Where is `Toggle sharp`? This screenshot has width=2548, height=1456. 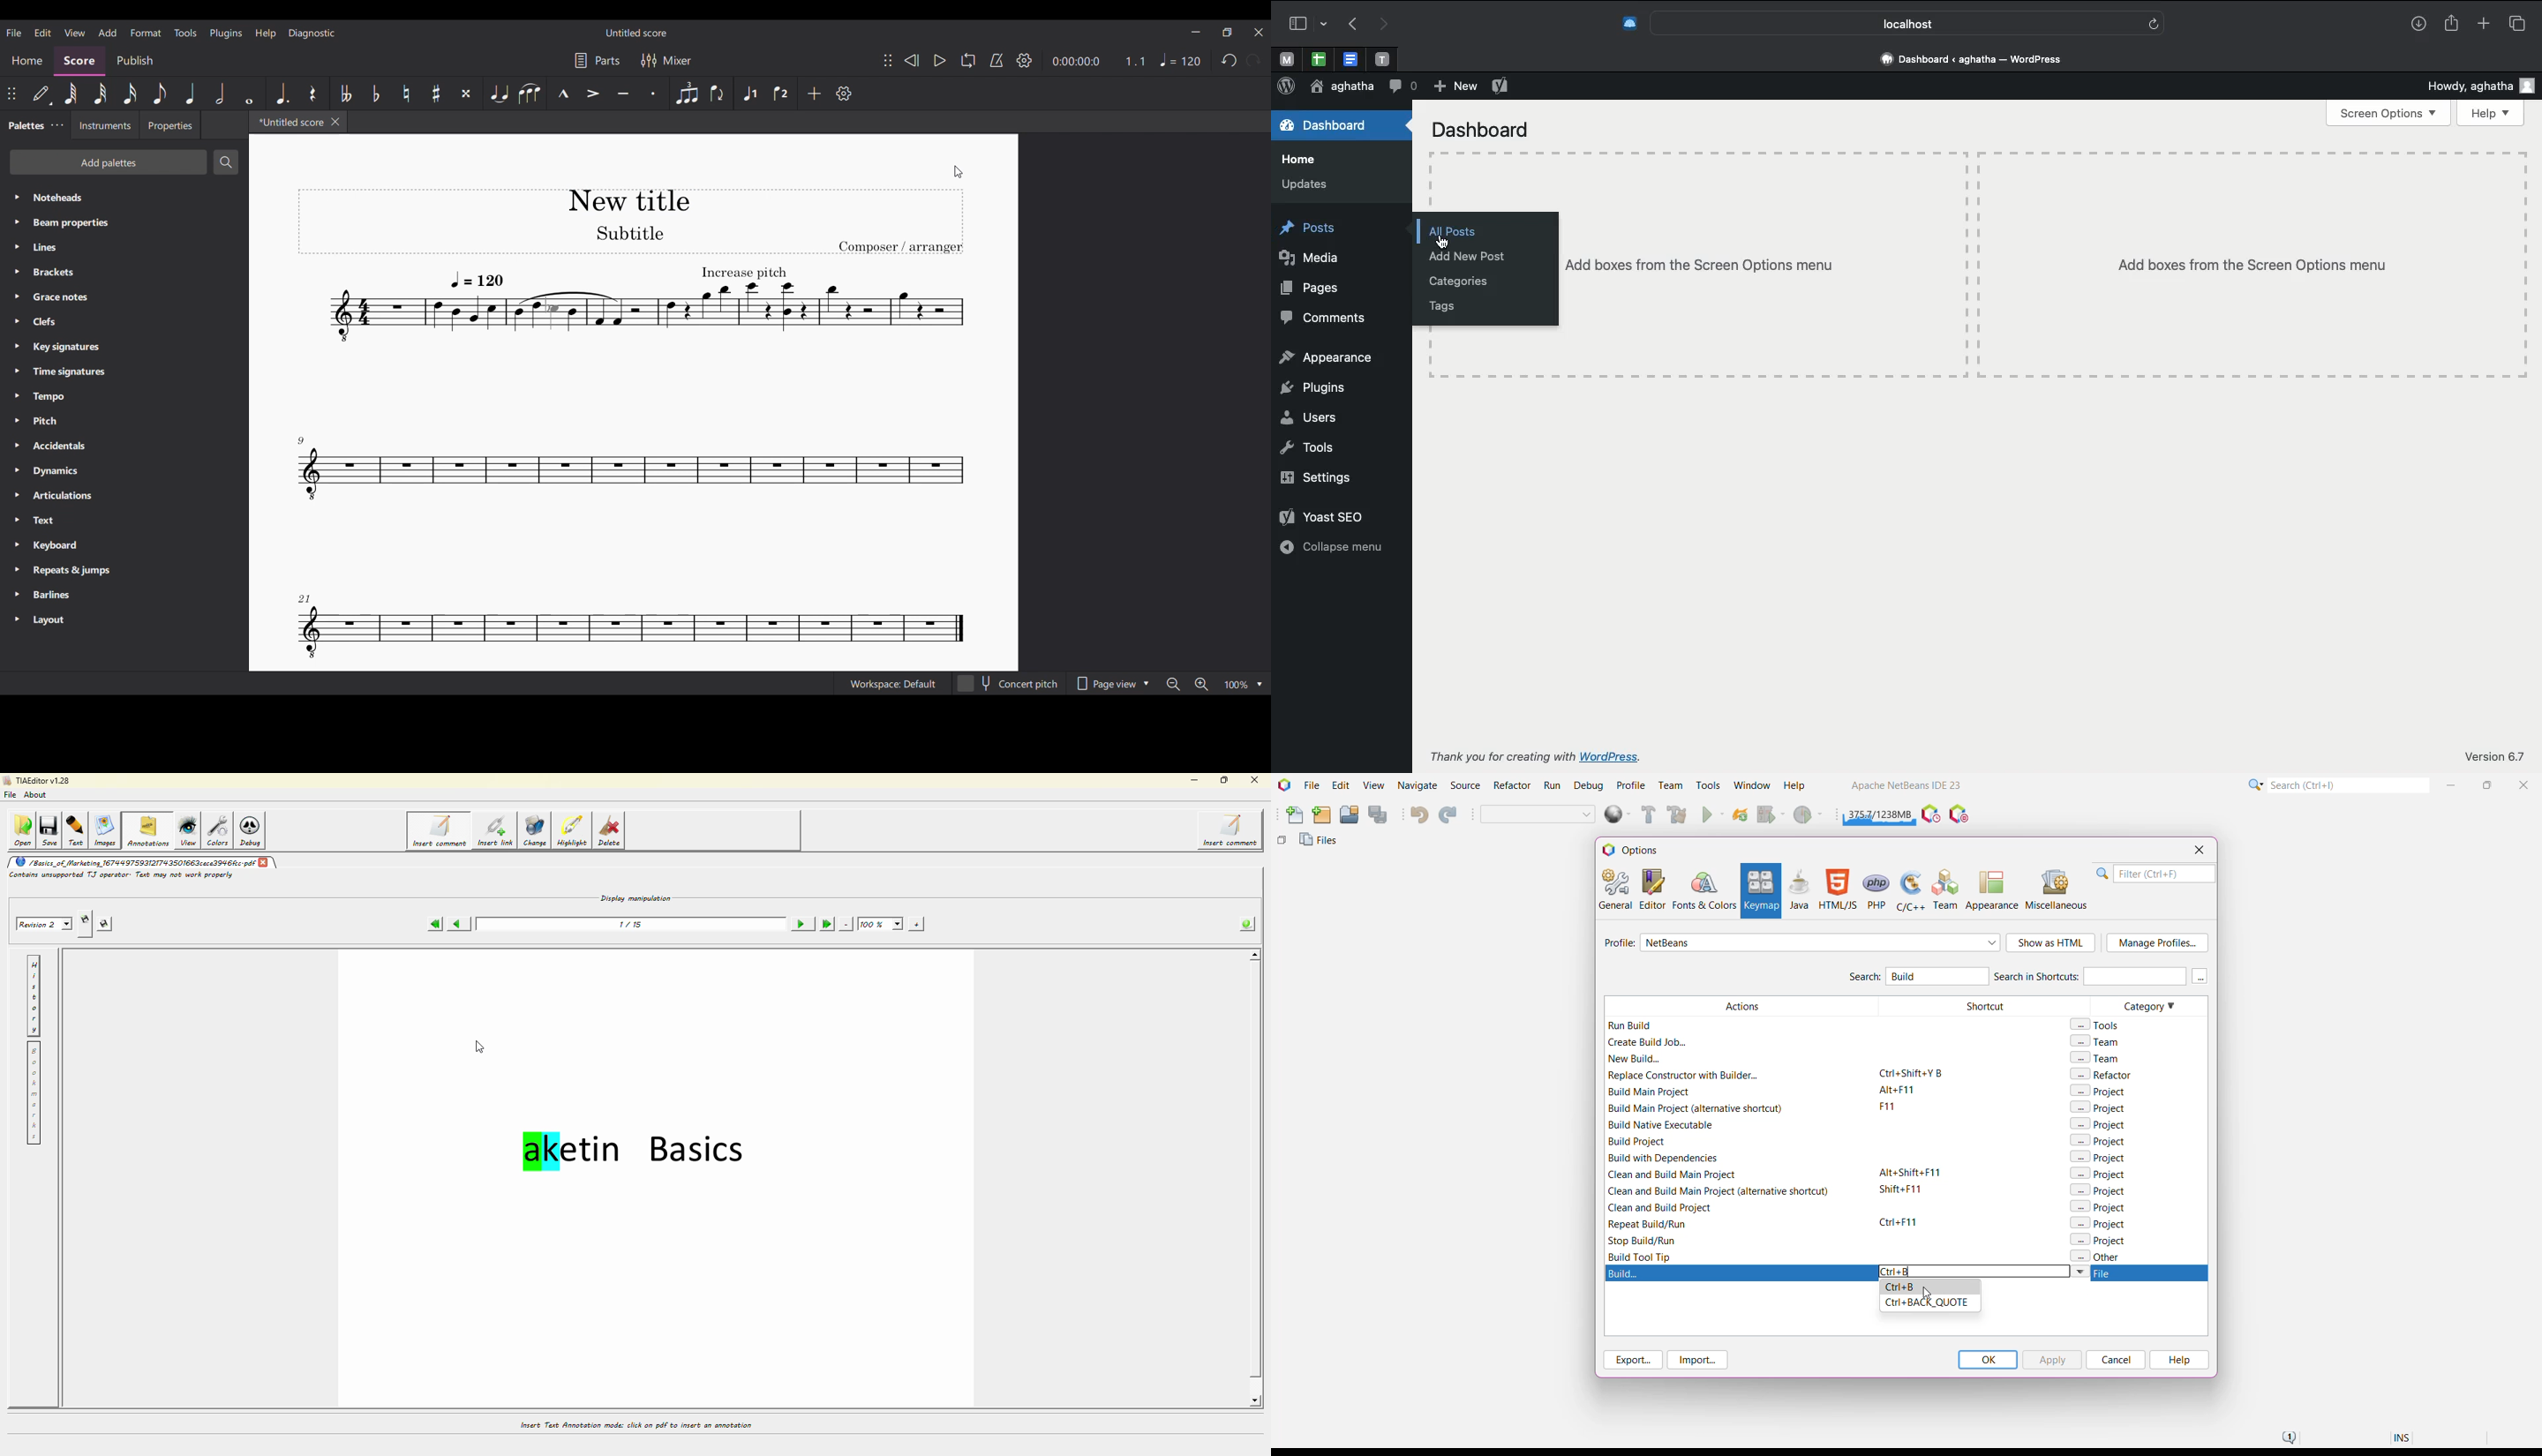
Toggle sharp is located at coordinates (436, 93).